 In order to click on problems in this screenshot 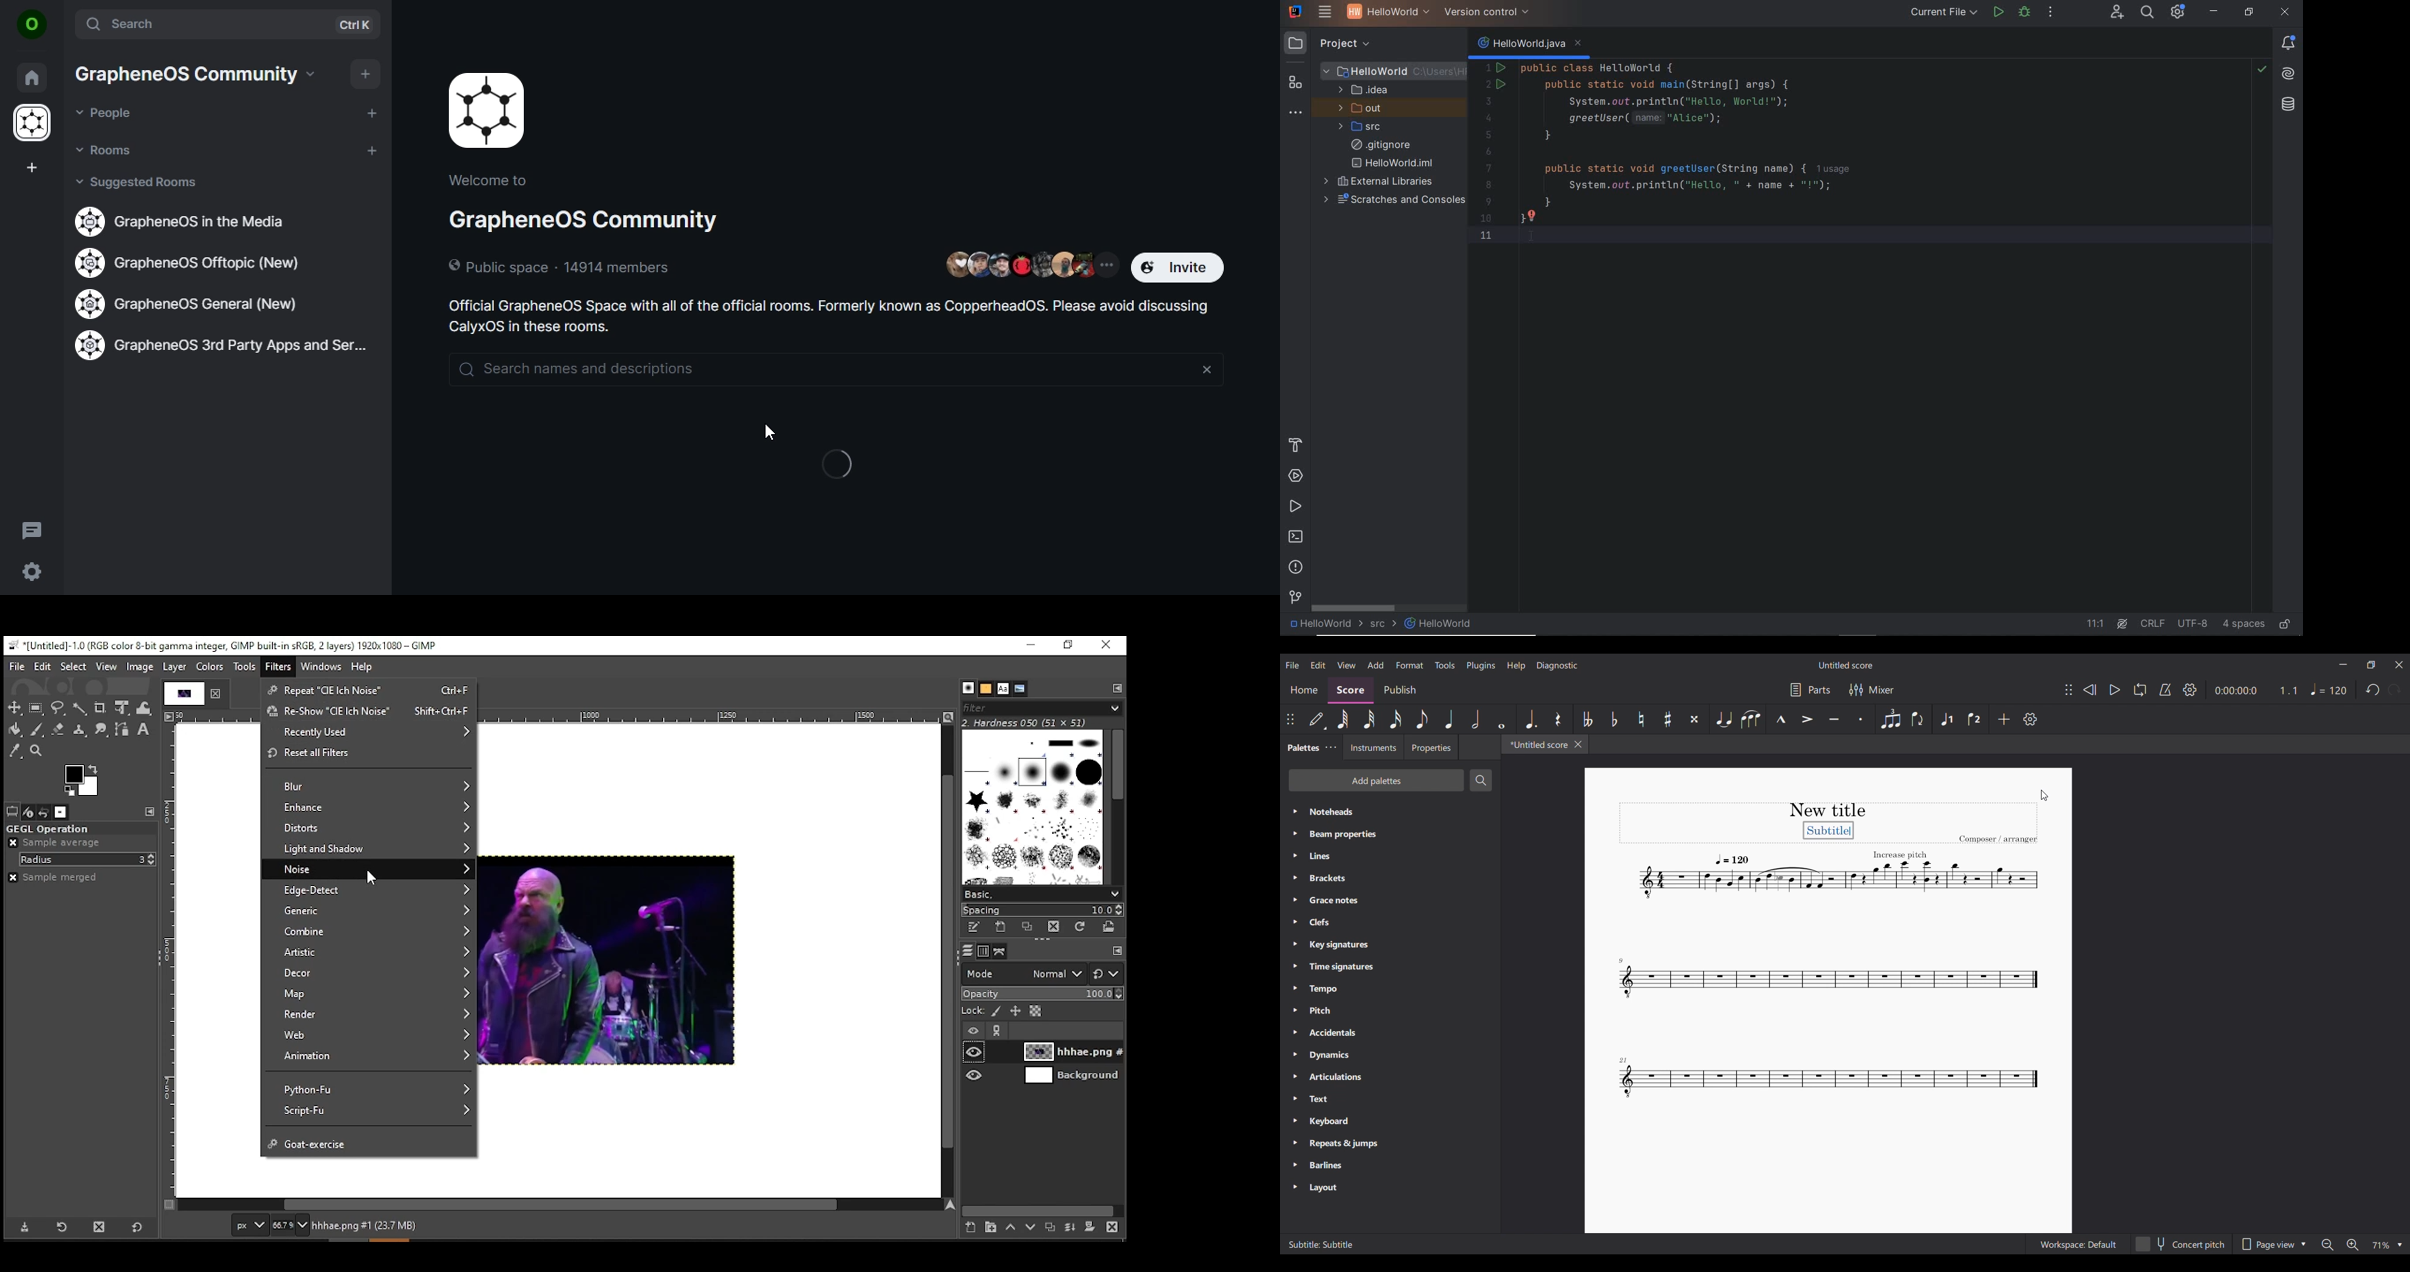, I will do `click(1296, 567)`.